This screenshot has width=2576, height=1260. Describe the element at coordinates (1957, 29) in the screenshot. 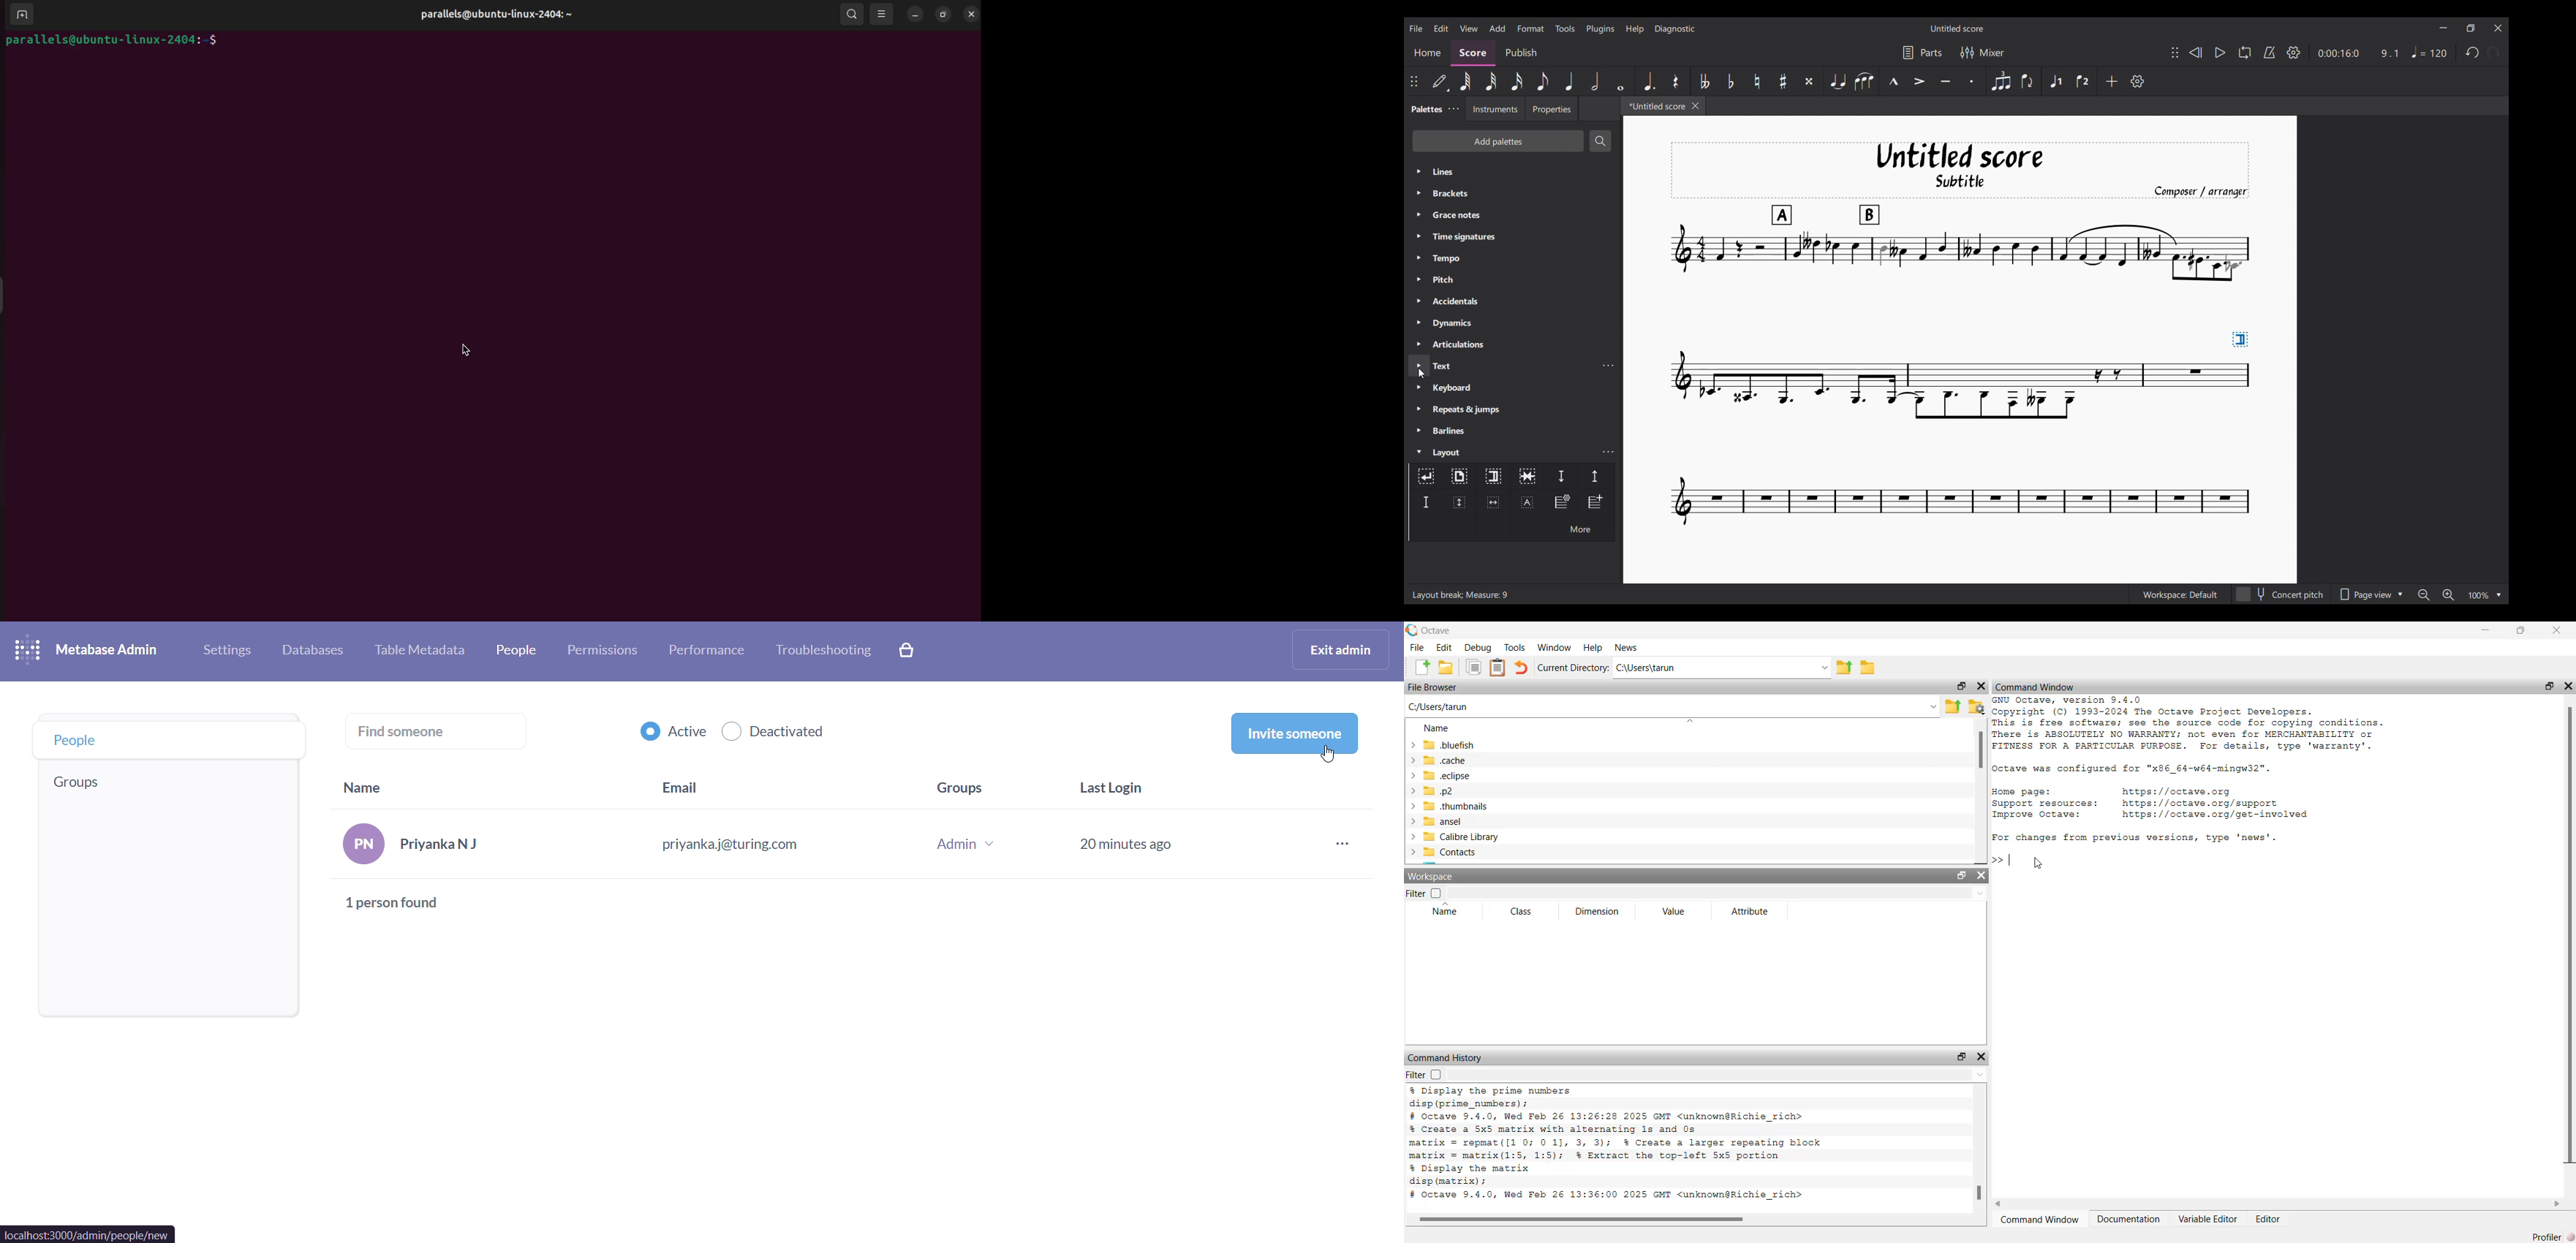

I see `Untitled score` at that location.